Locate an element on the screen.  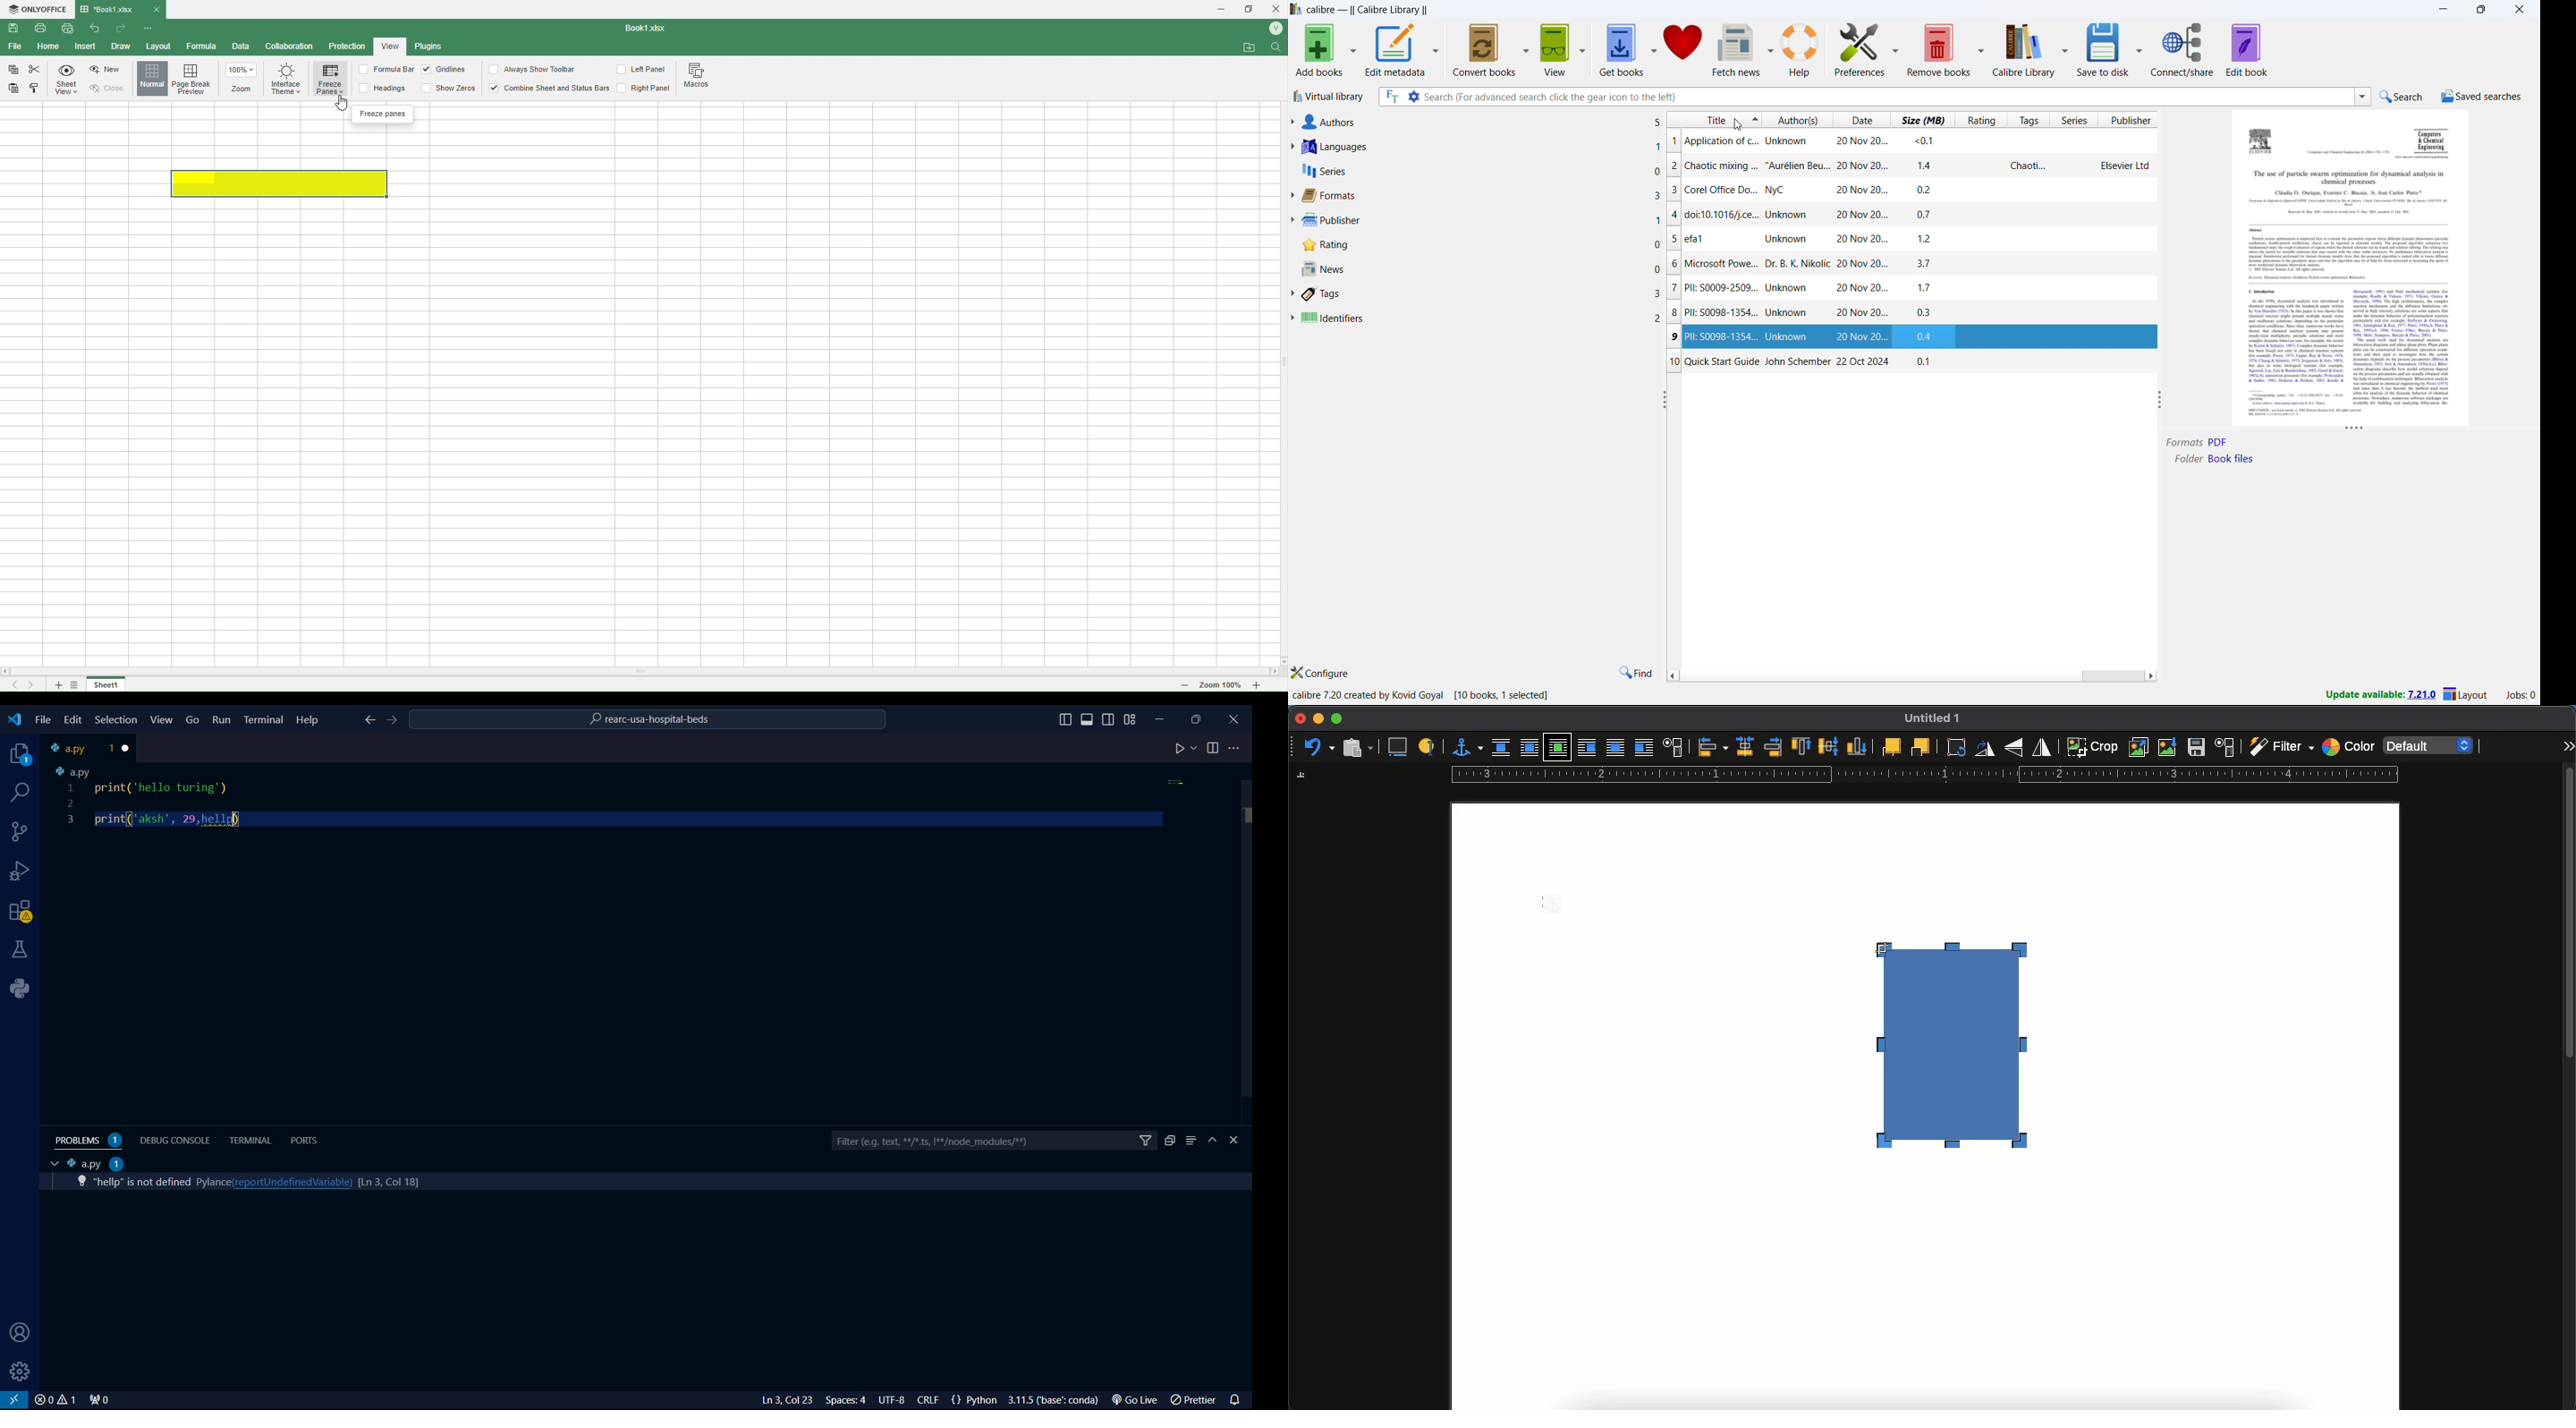
filter is located at coordinates (2280, 747).